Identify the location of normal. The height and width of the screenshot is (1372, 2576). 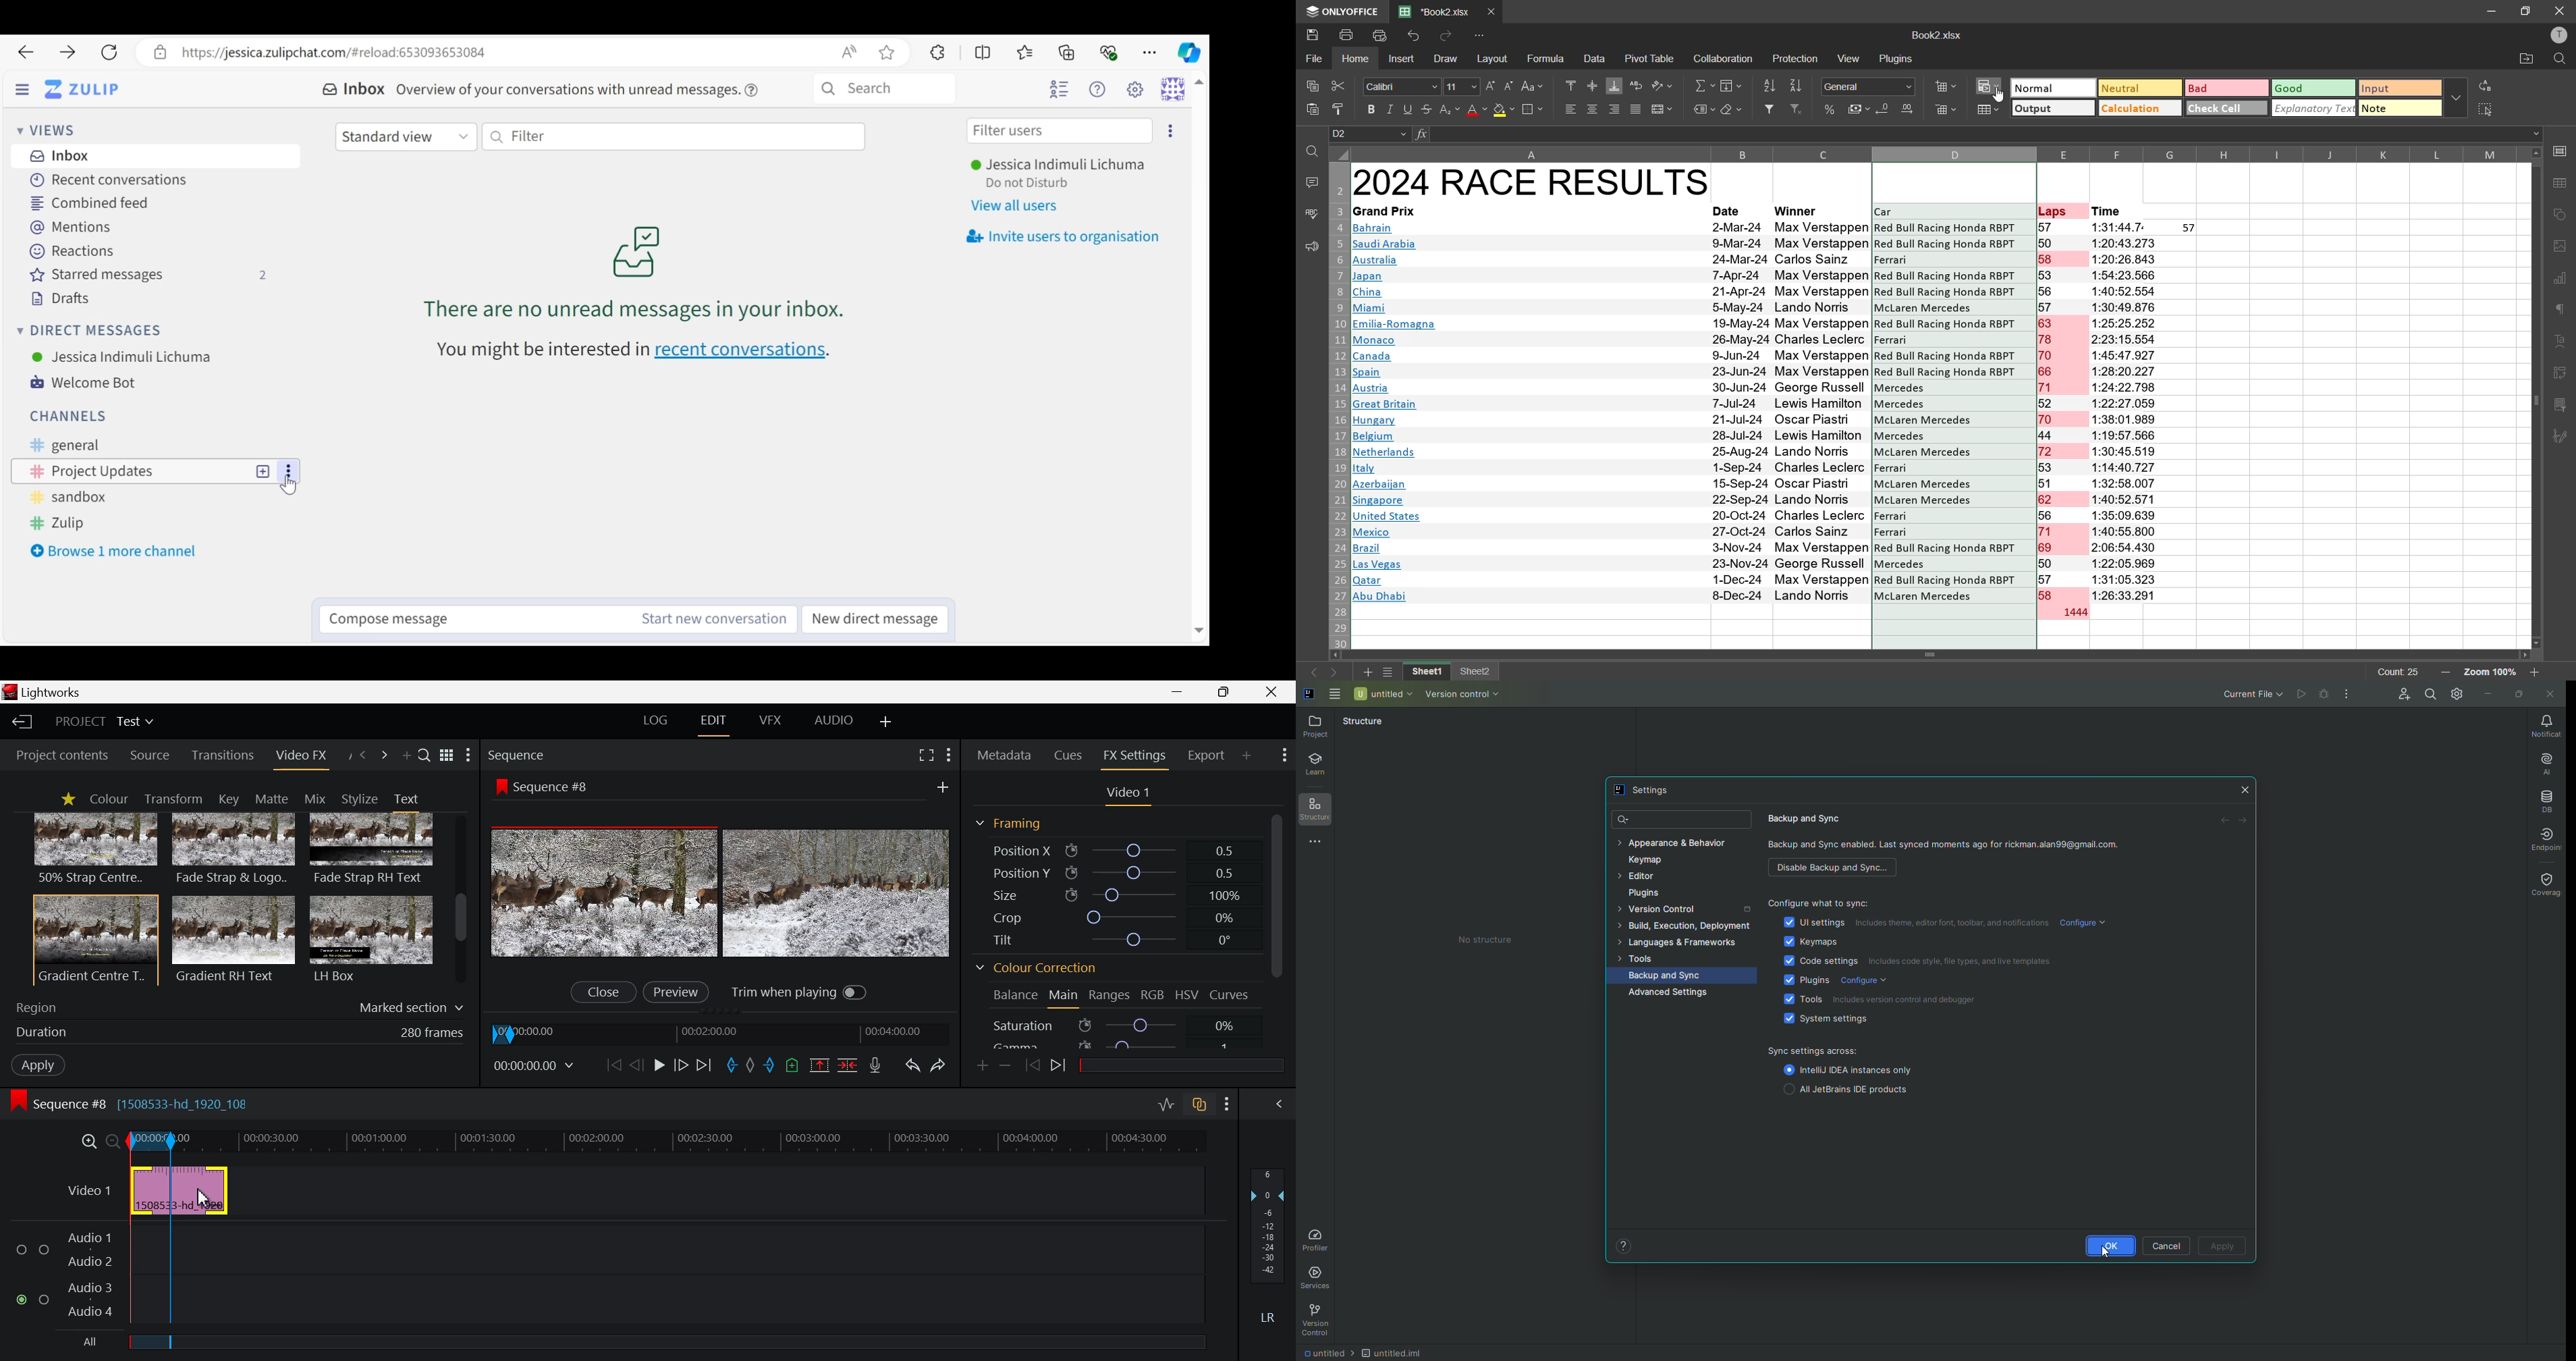
(2051, 87).